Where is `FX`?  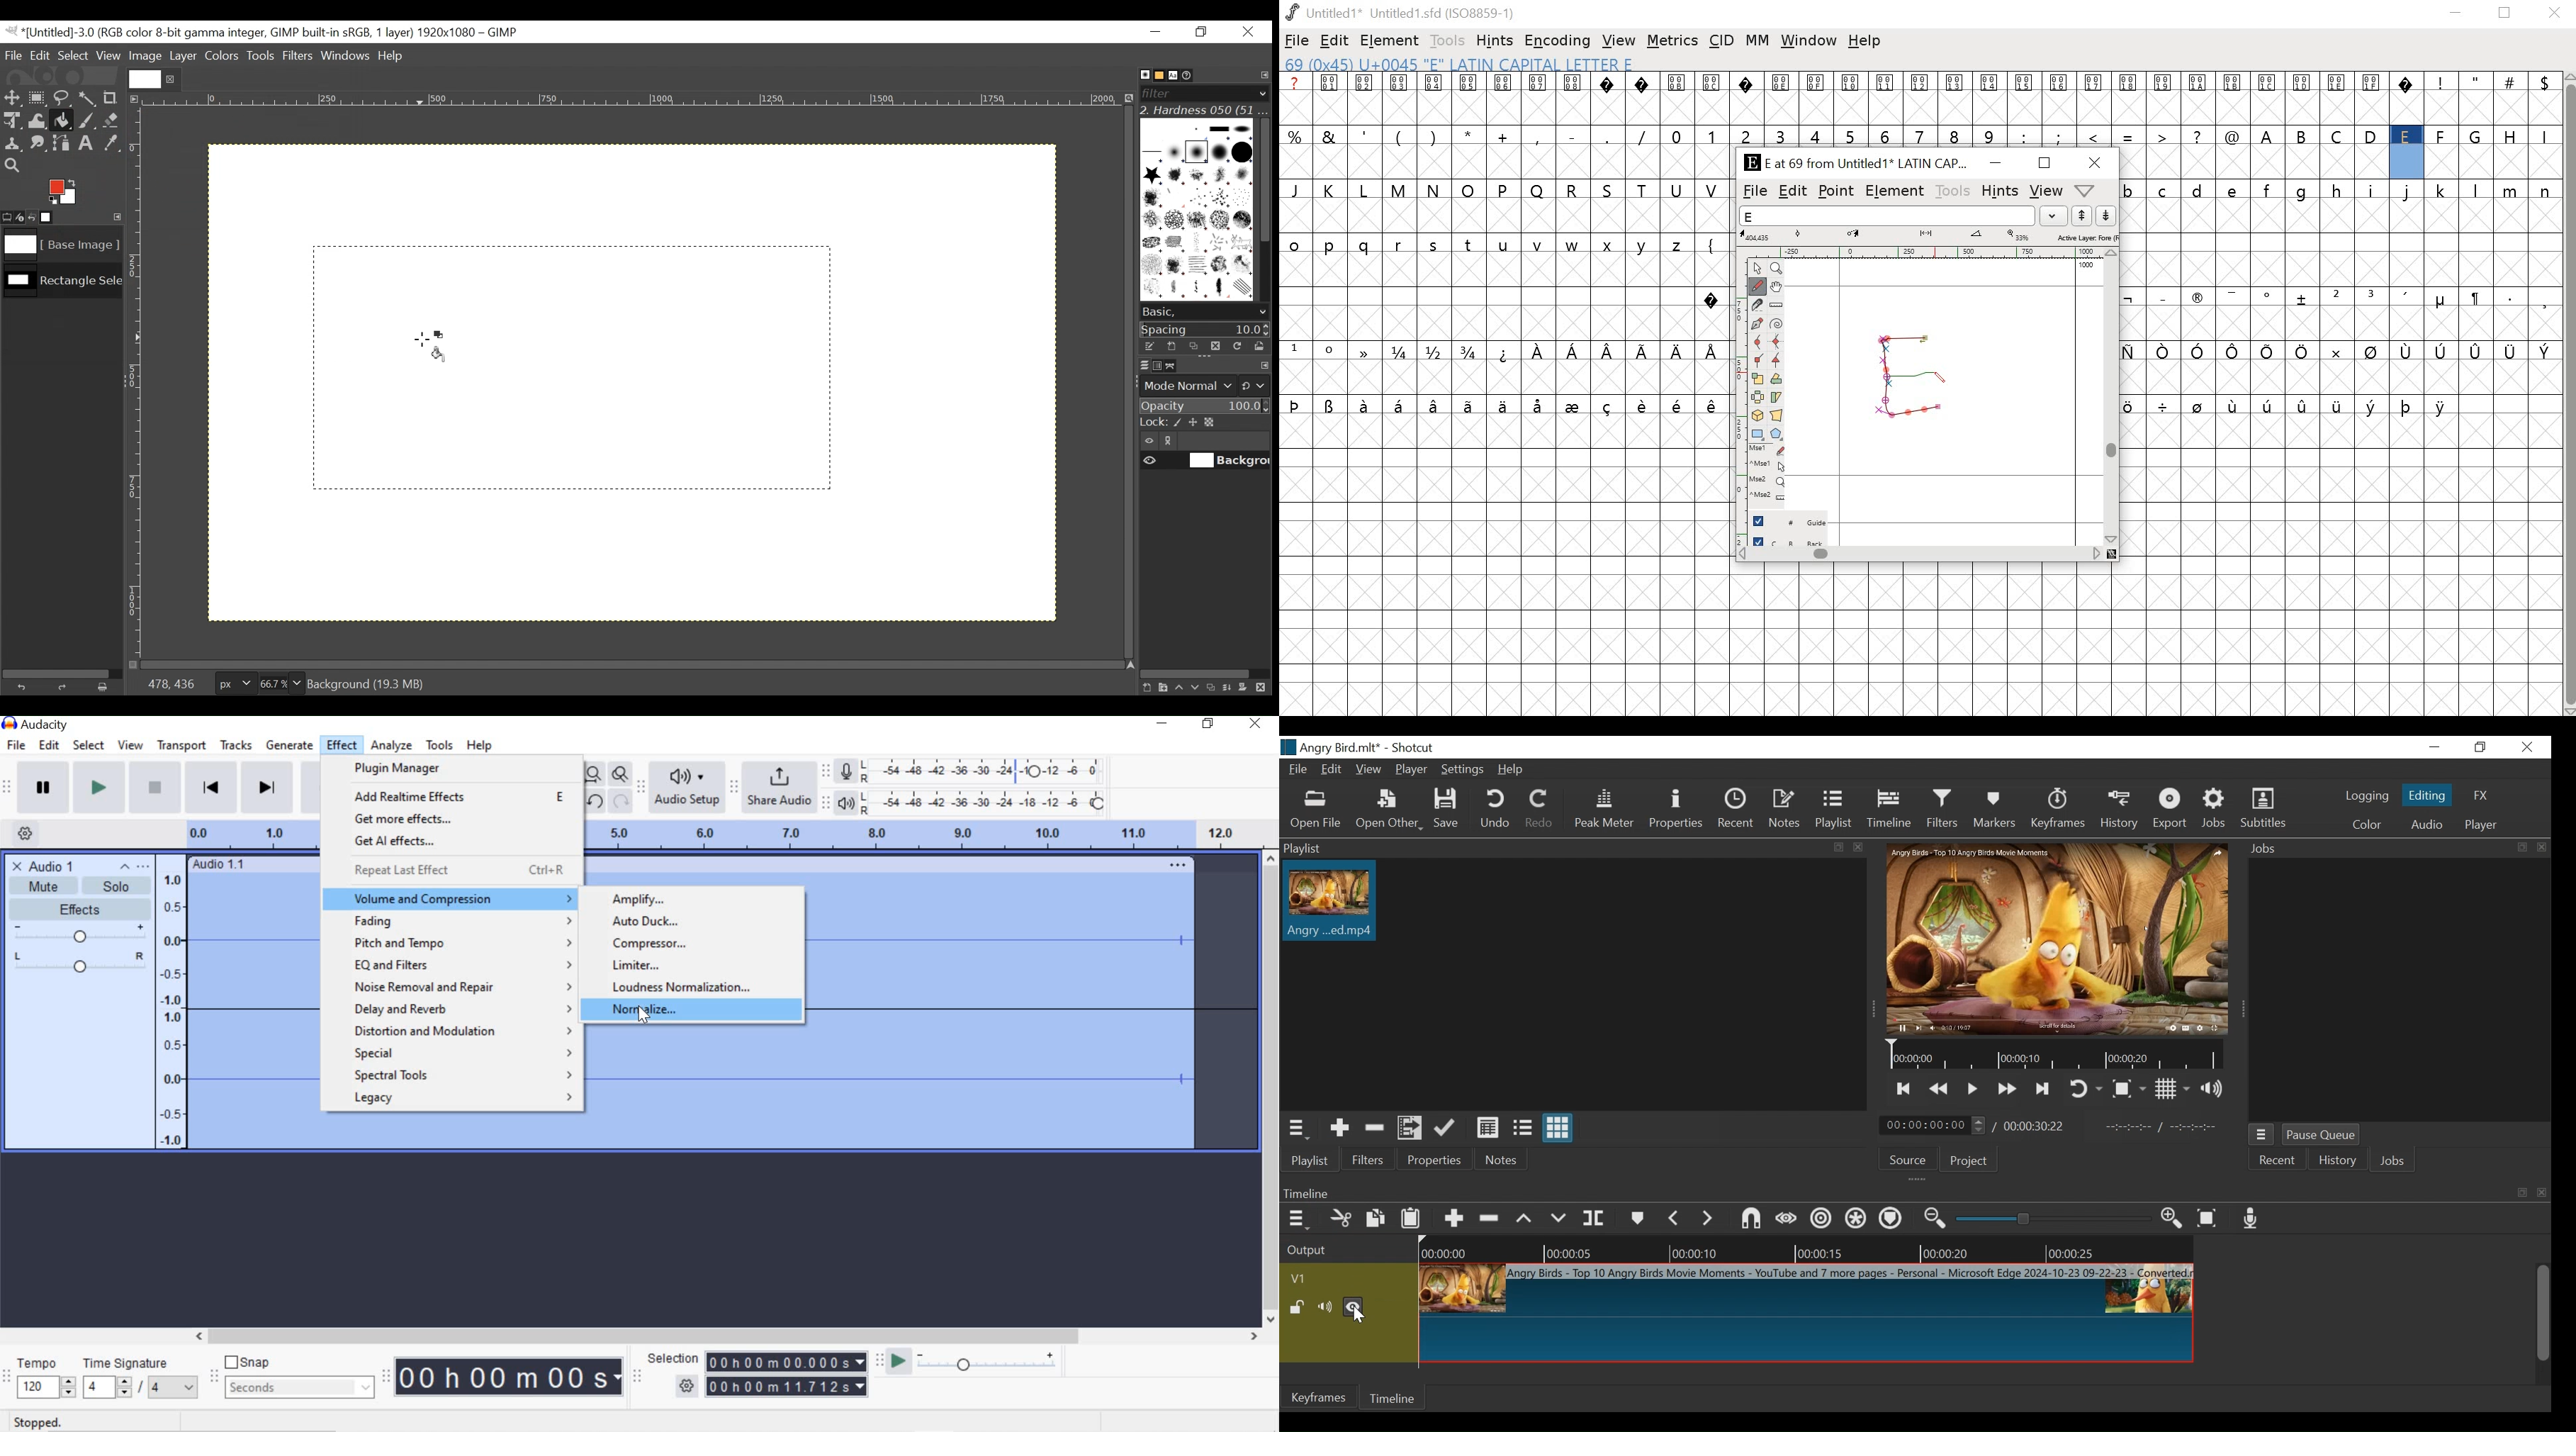
FX is located at coordinates (2481, 796).